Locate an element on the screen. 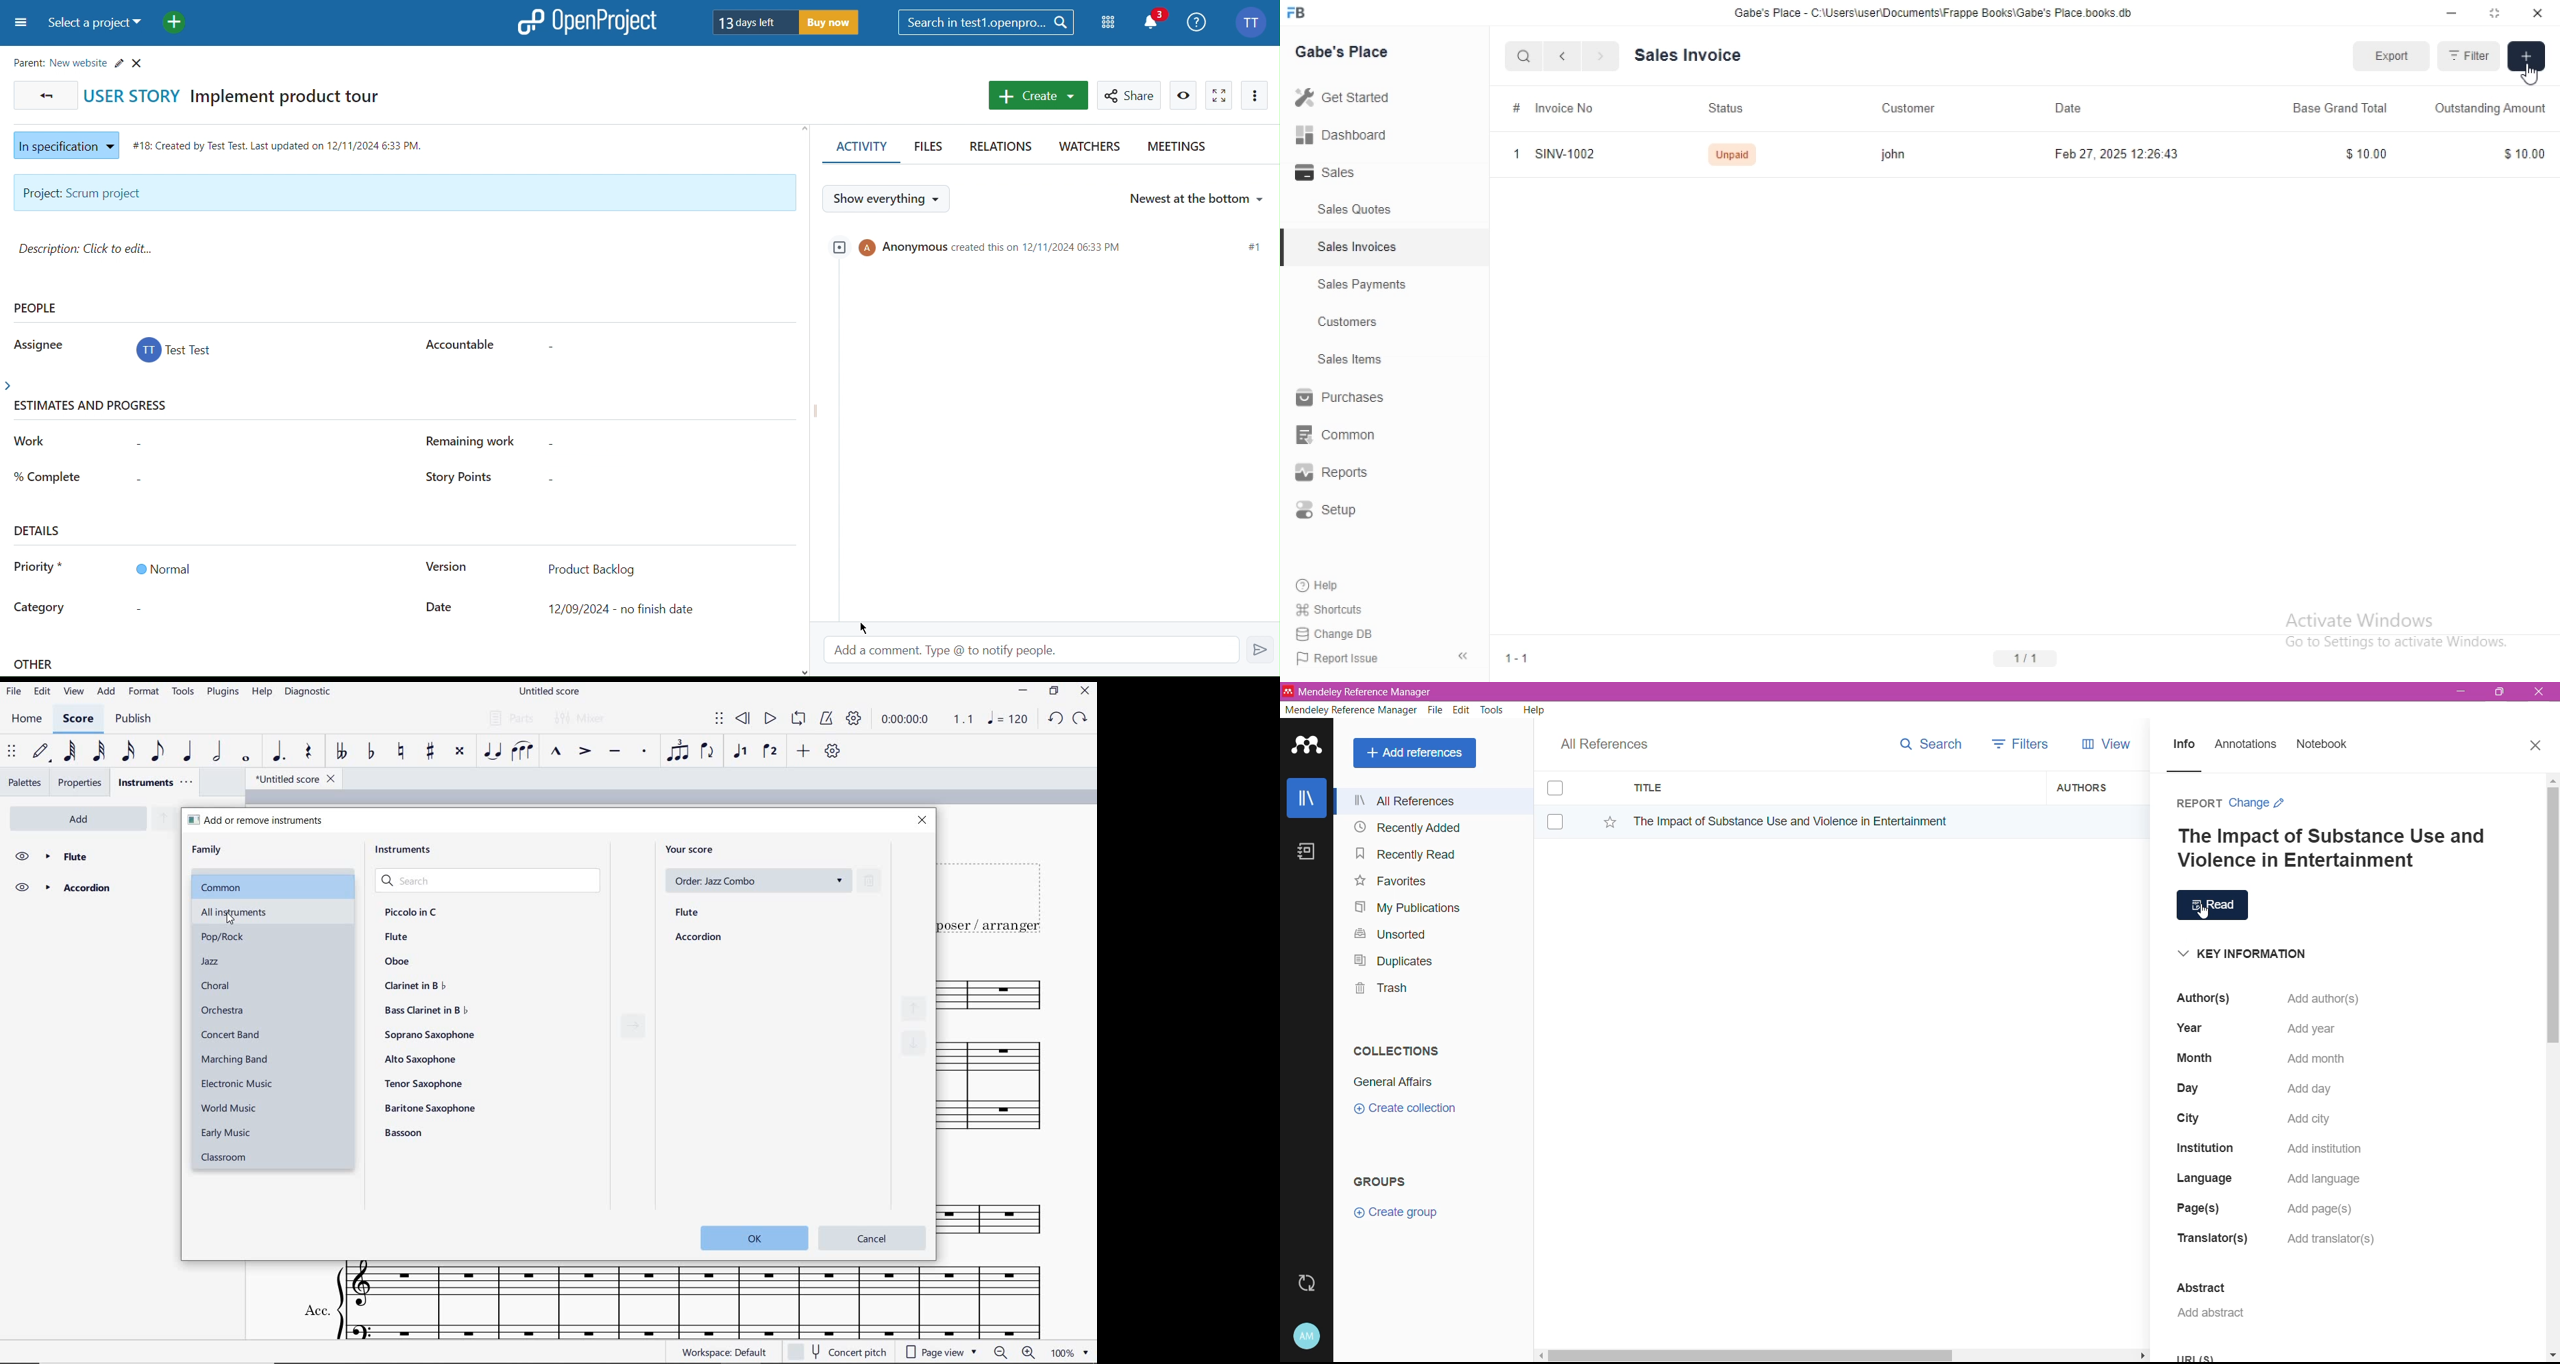  Work is located at coordinates (31, 441).